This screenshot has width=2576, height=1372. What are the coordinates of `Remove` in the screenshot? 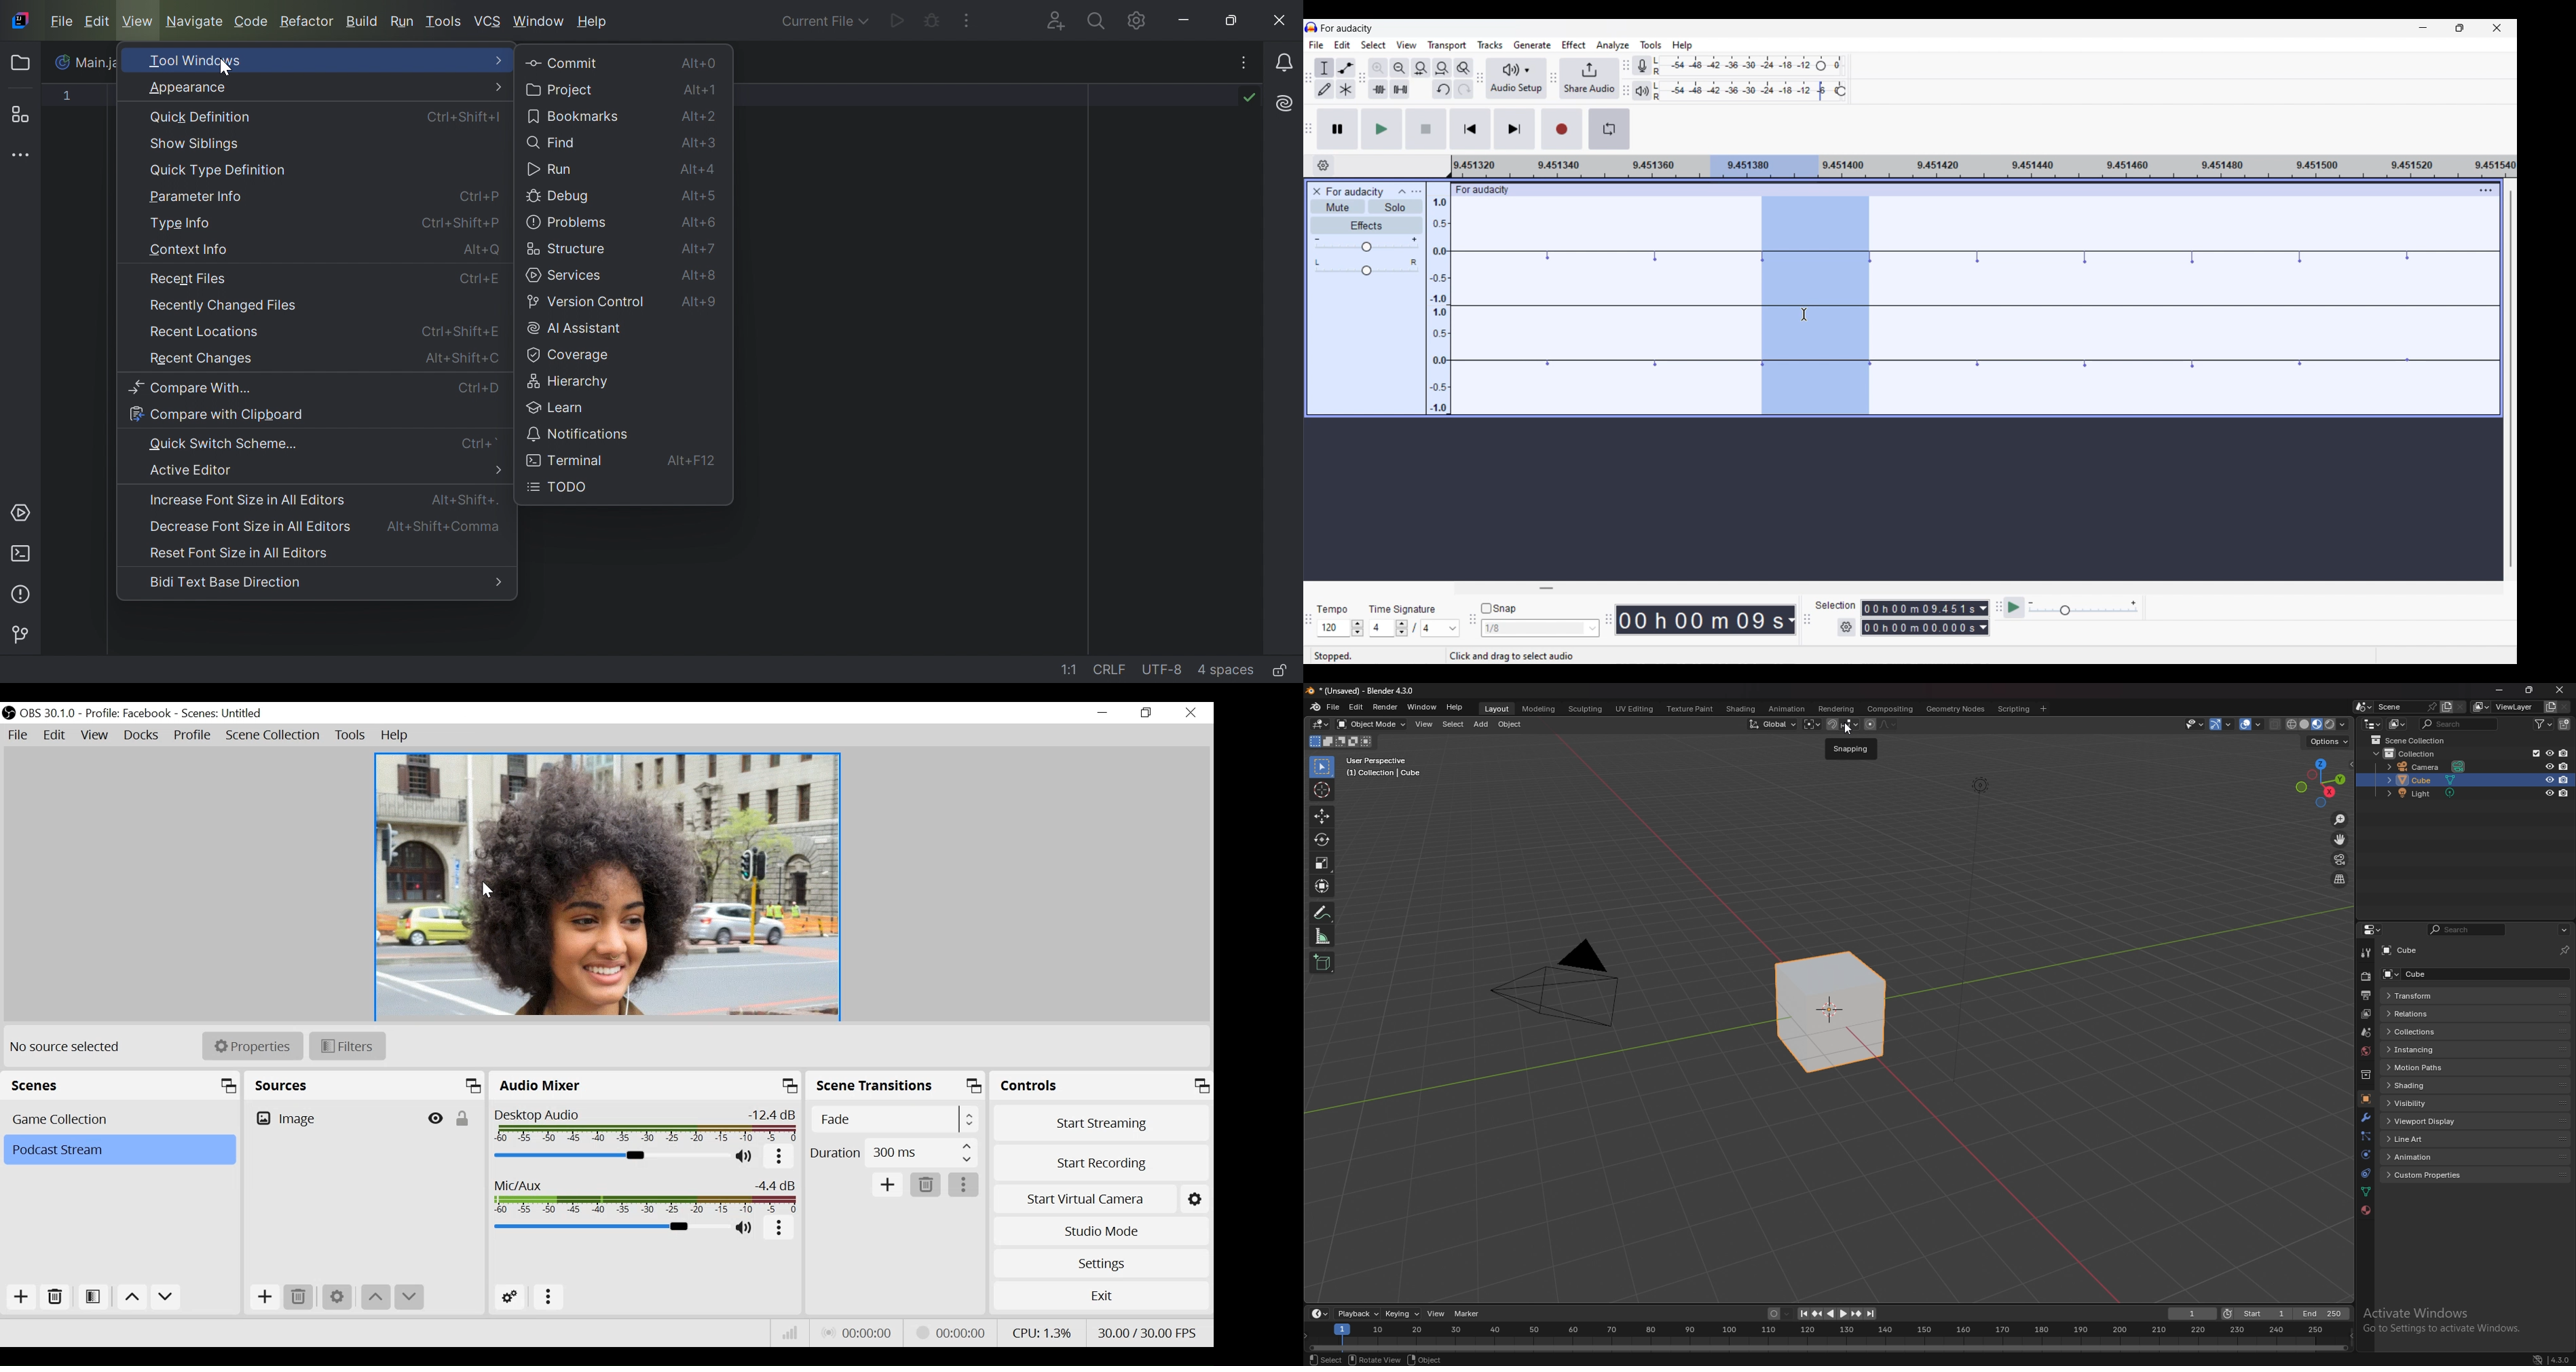 It's located at (927, 1185).